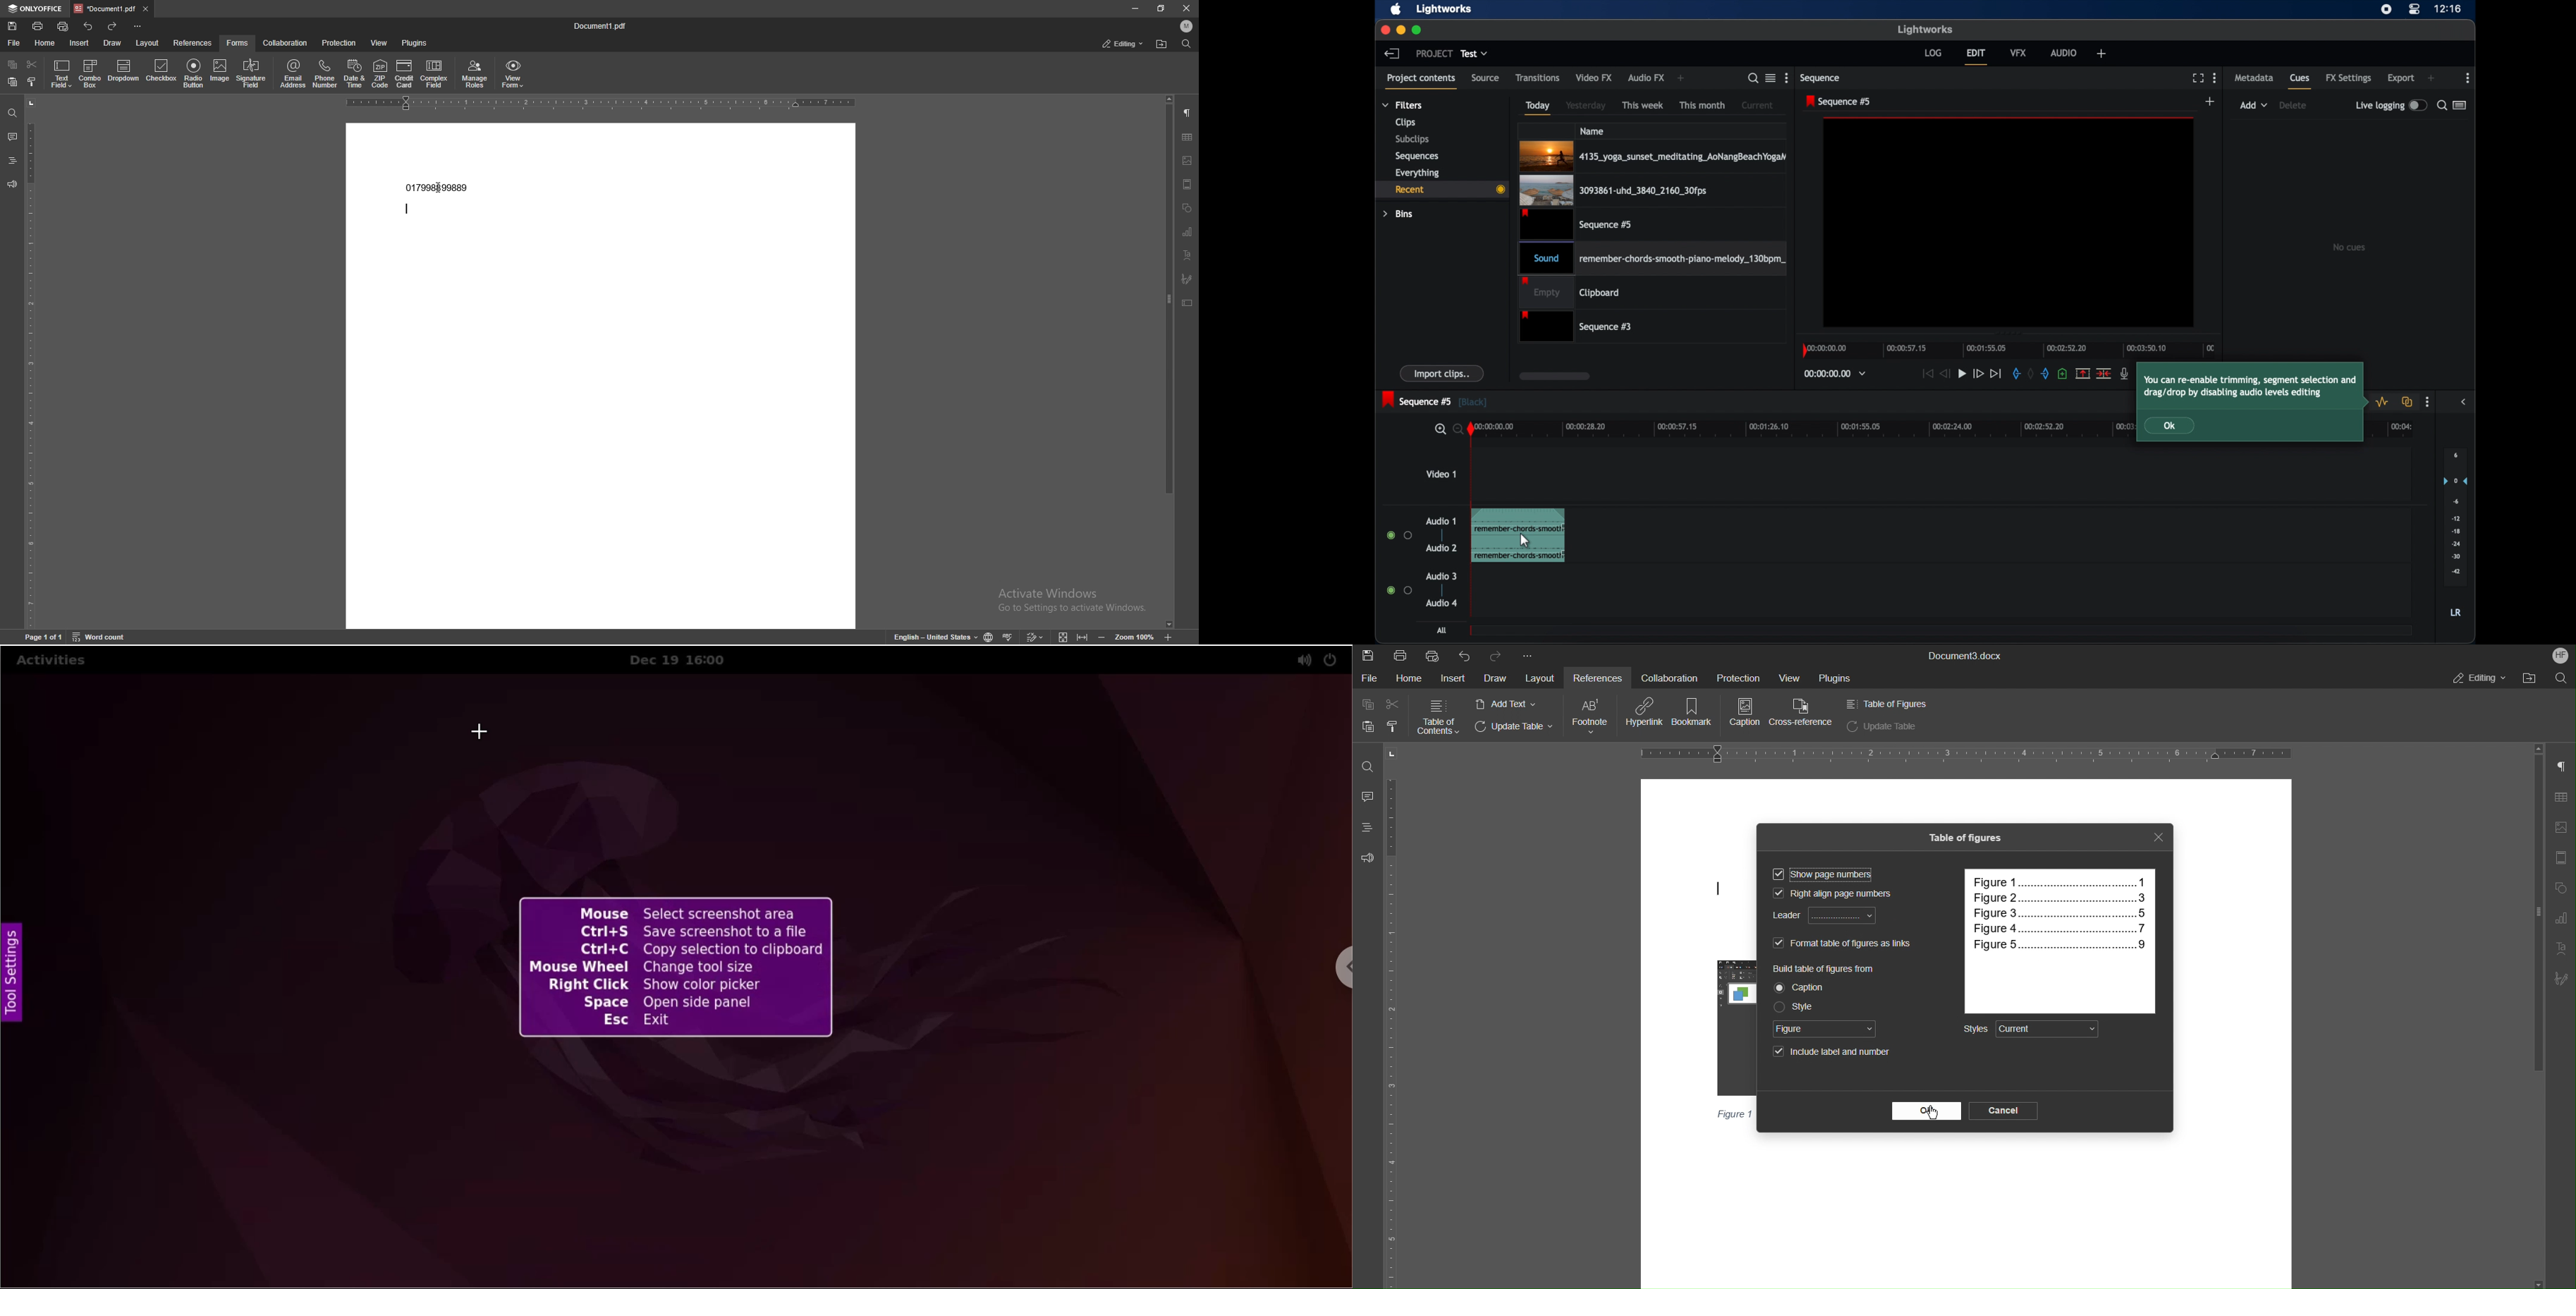 Image resolution: width=2576 pixels, height=1316 pixels. What do you see at coordinates (1927, 30) in the screenshot?
I see `lightworks` at bounding box center [1927, 30].